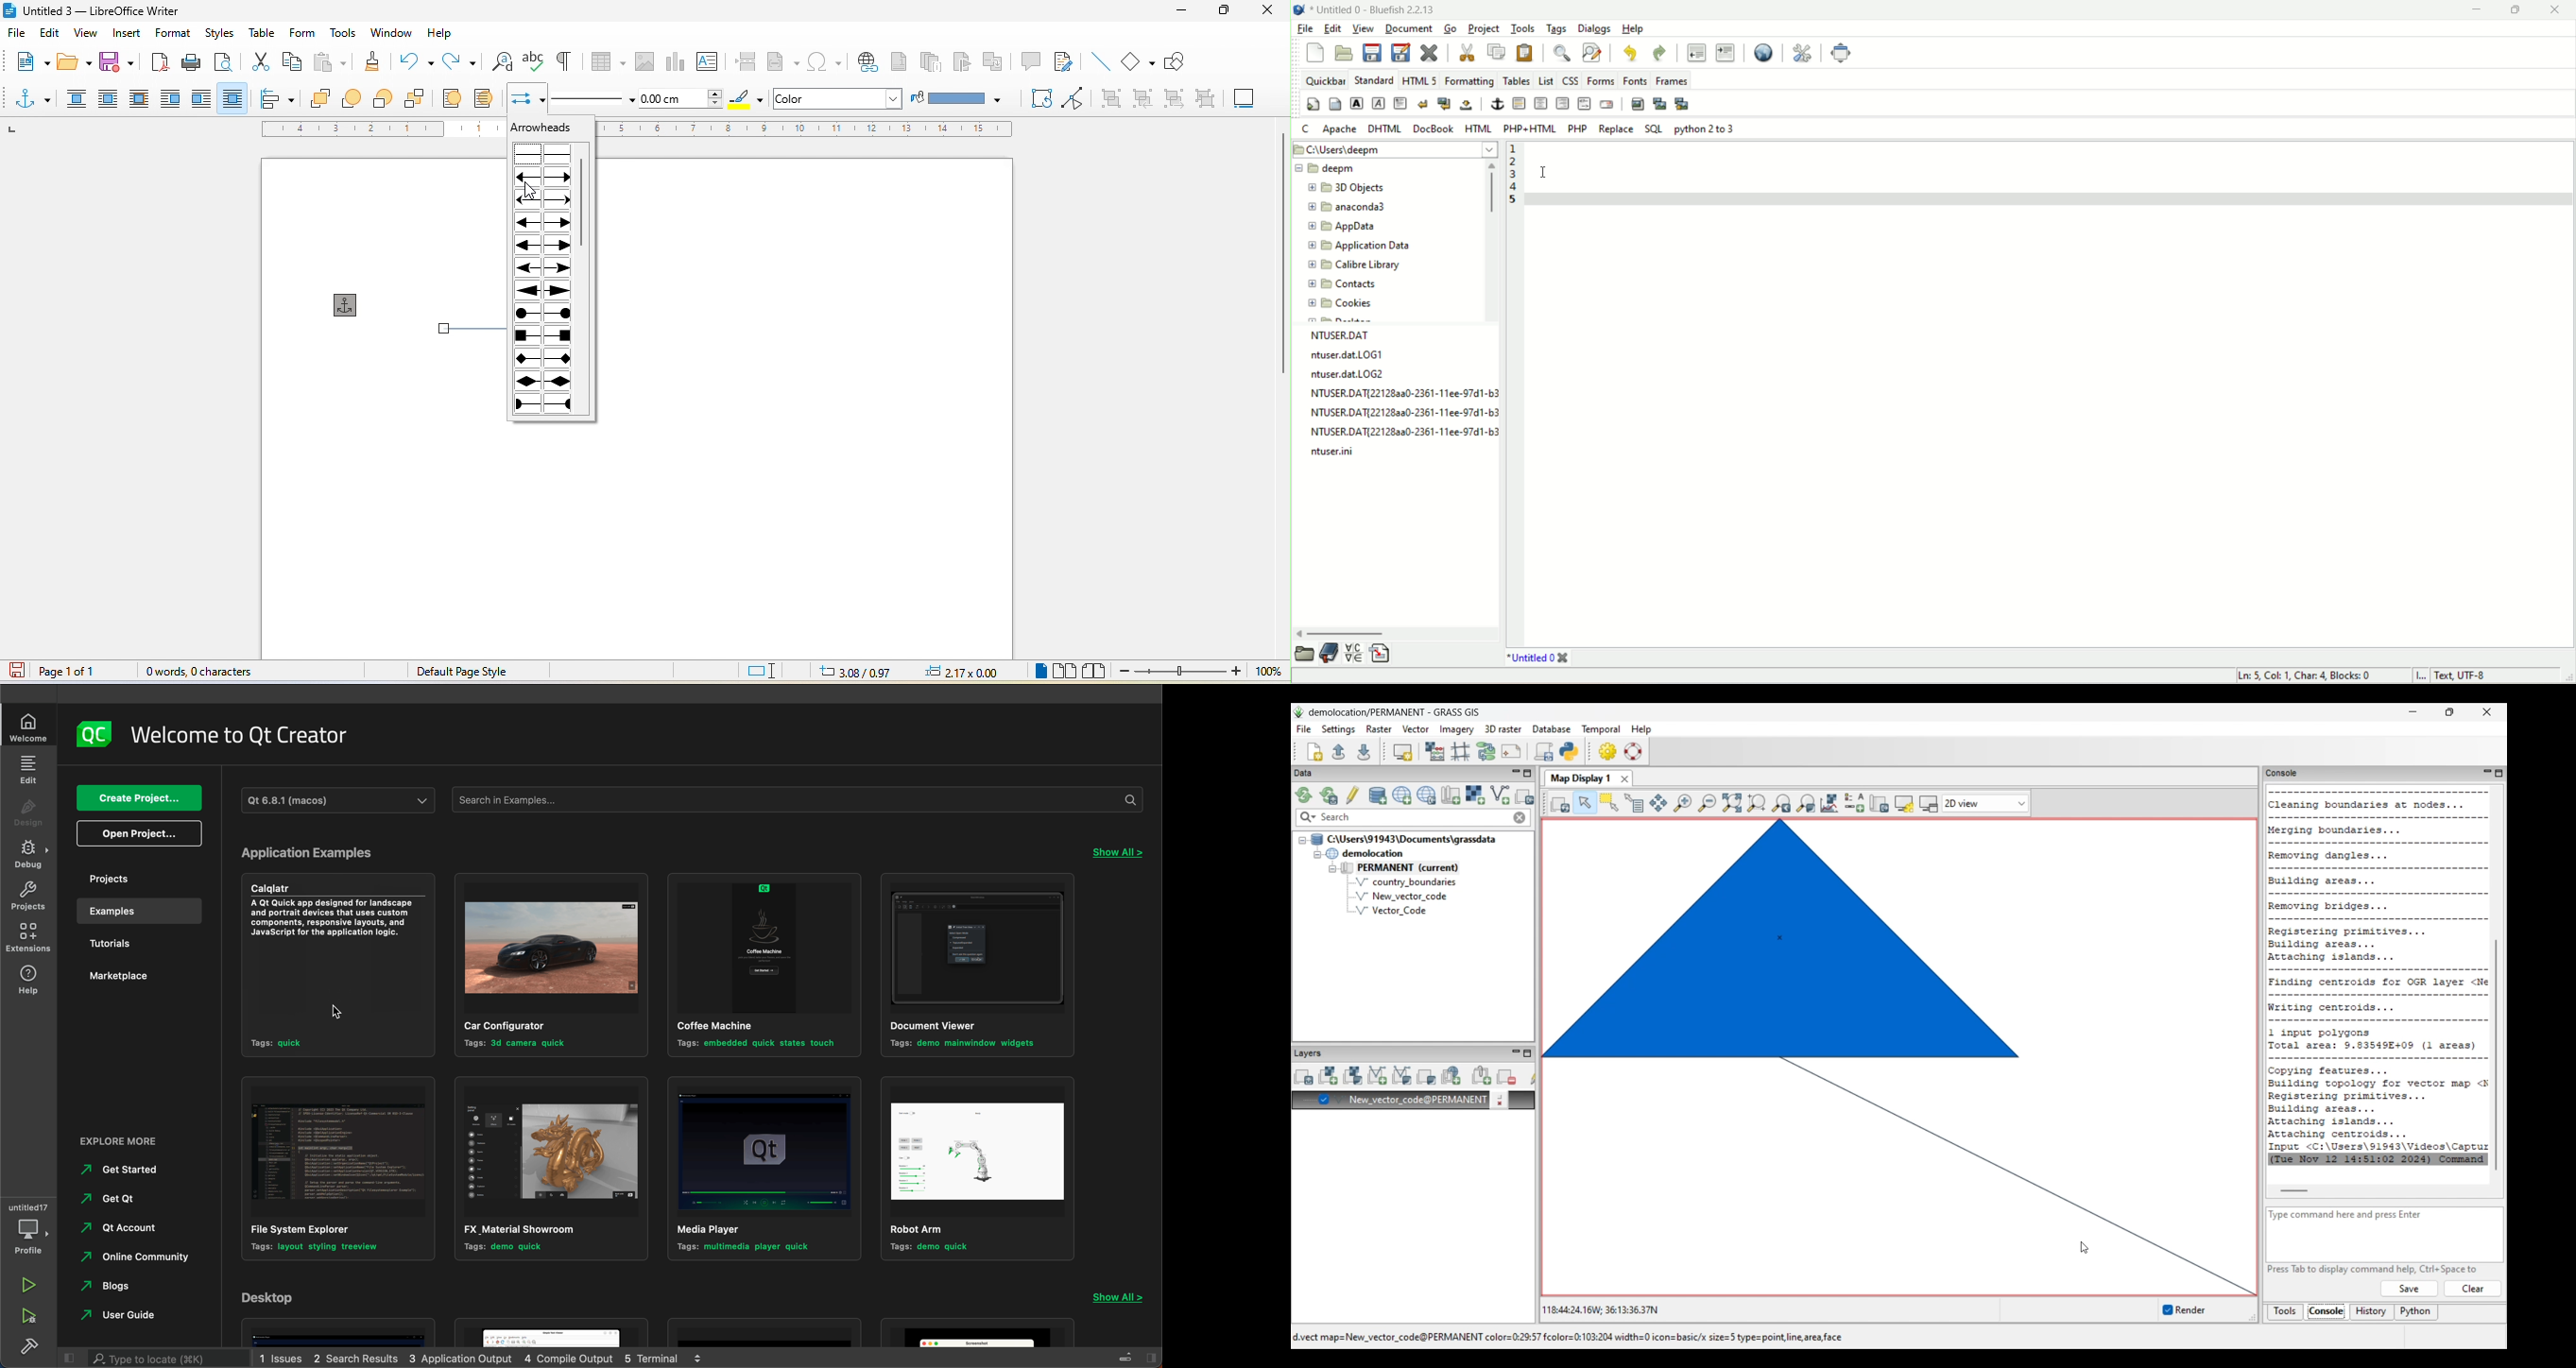 The width and height of the screenshot is (2576, 1372). I want to click on half circle, so click(548, 403).